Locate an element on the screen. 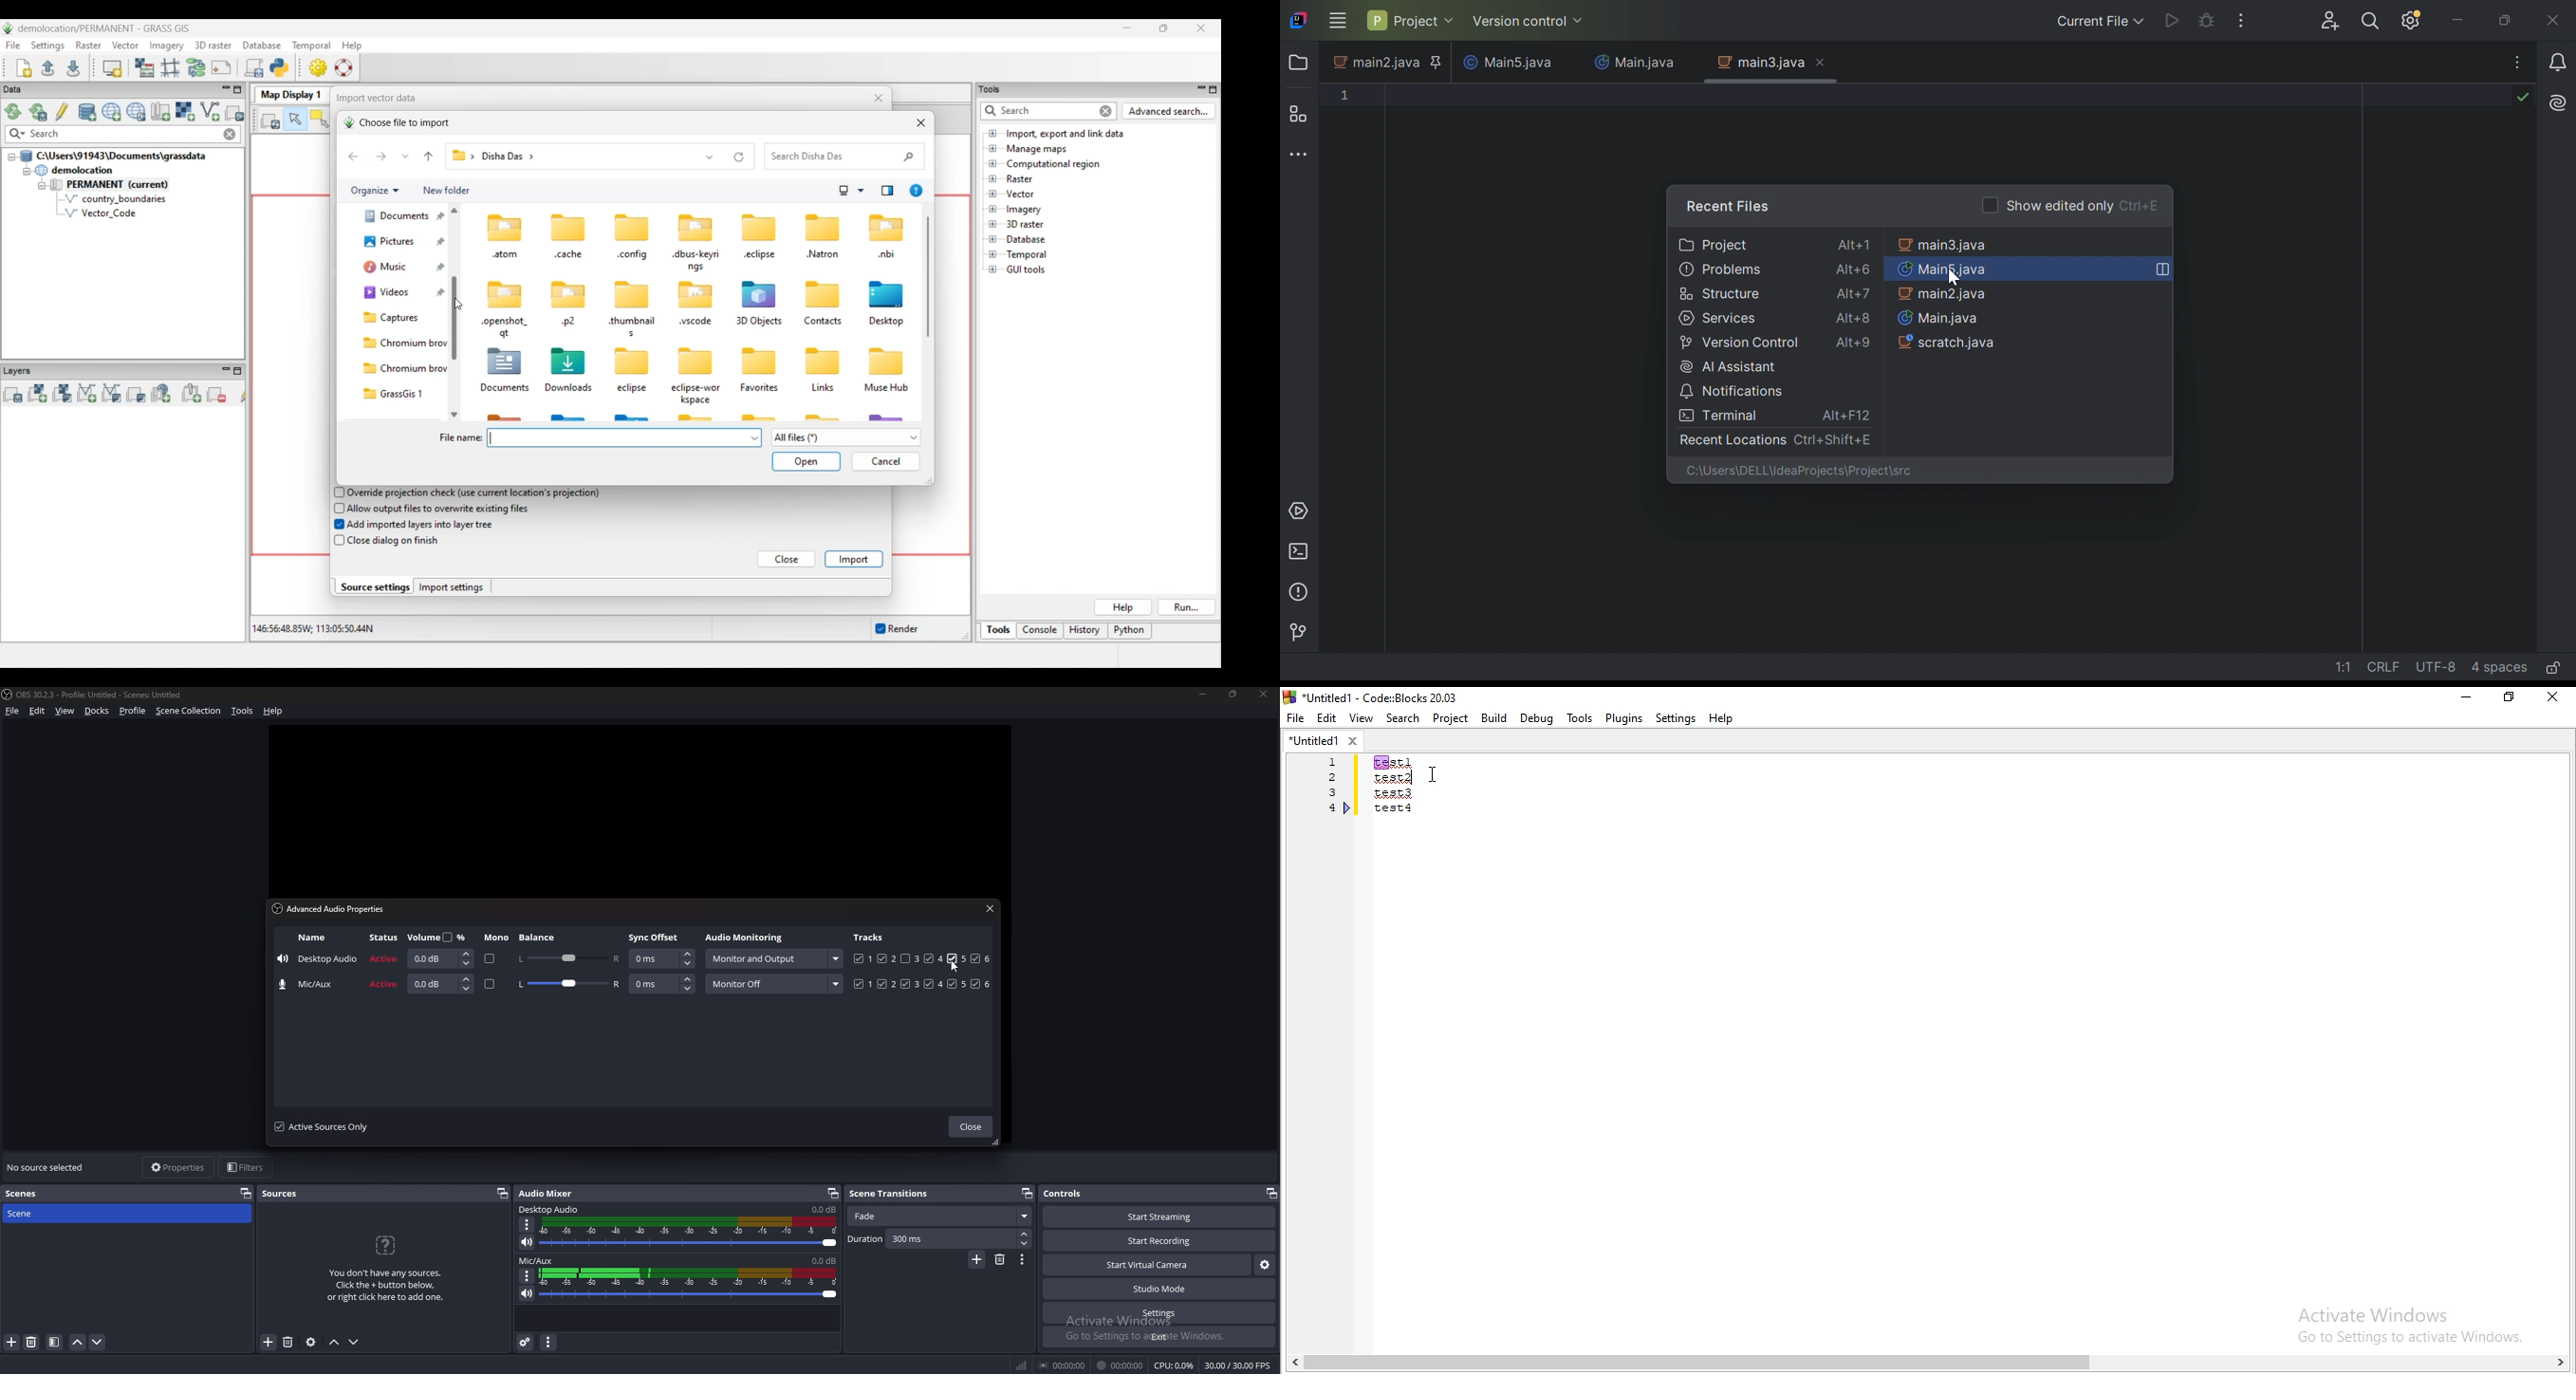 Image resolution: width=2576 pixels, height=1400 pixels. fade is located at coordinates (939, 1217).